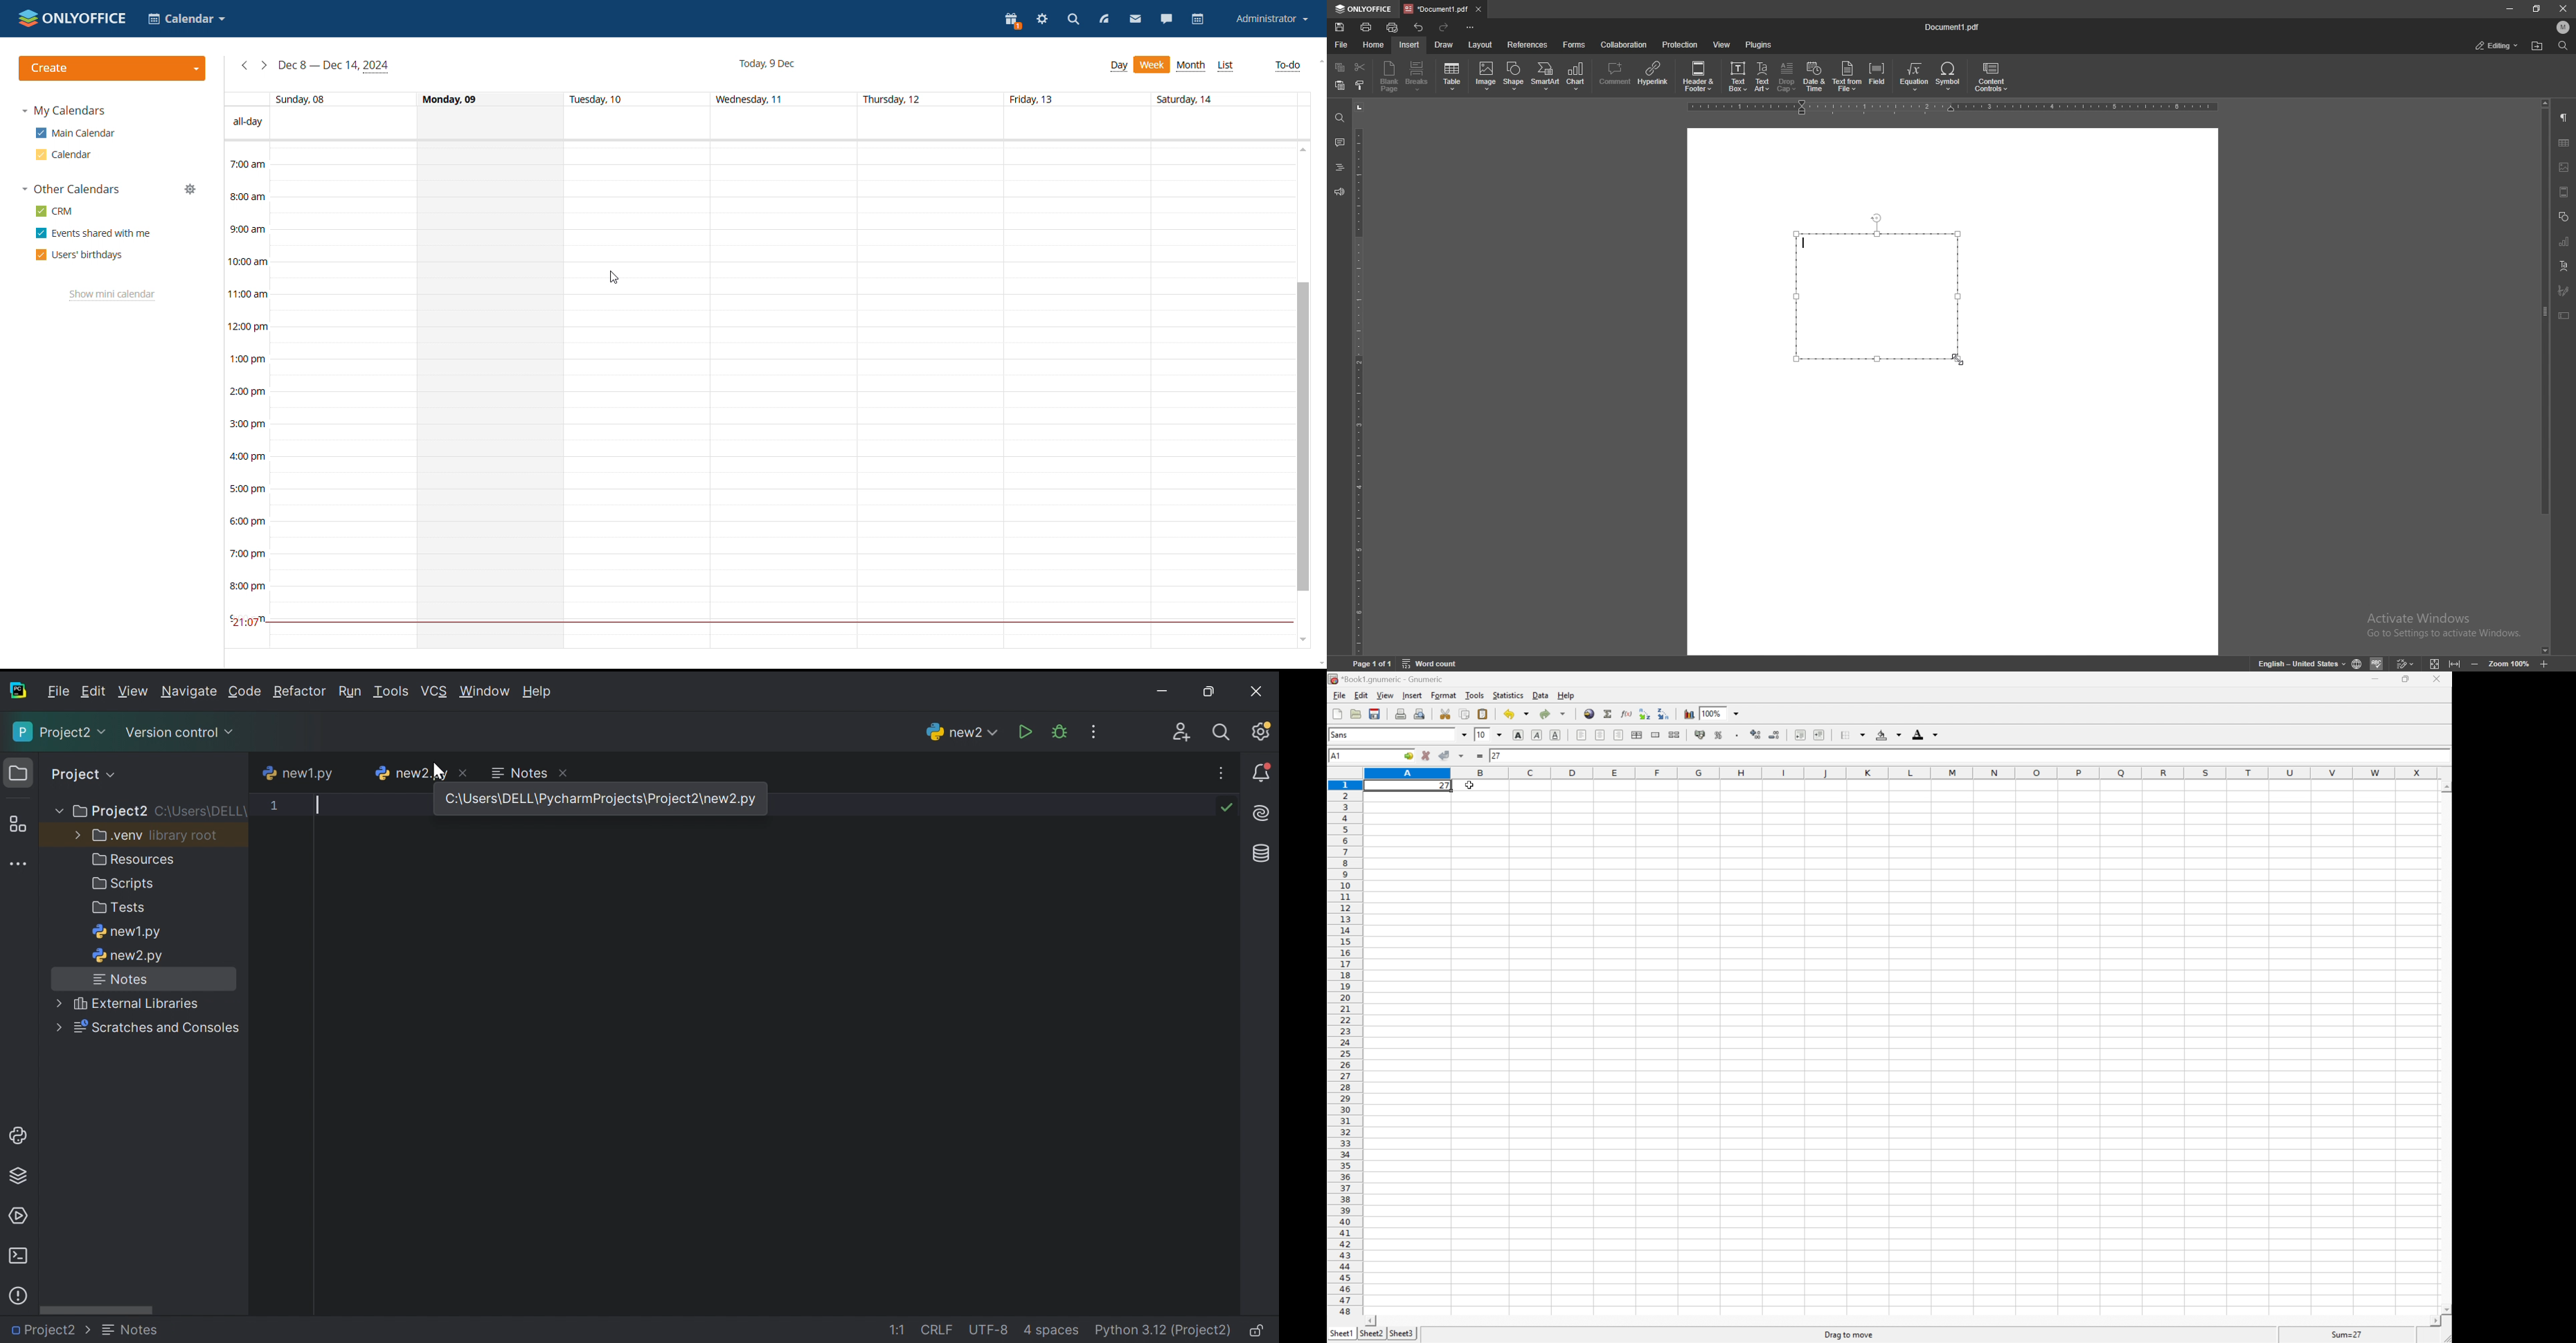 The width and height of the screenshot is (2576, 1344). What do you see at coordinates (2564, 10) in the screenshot?
I see `close` at bounding box center [2564, 10].